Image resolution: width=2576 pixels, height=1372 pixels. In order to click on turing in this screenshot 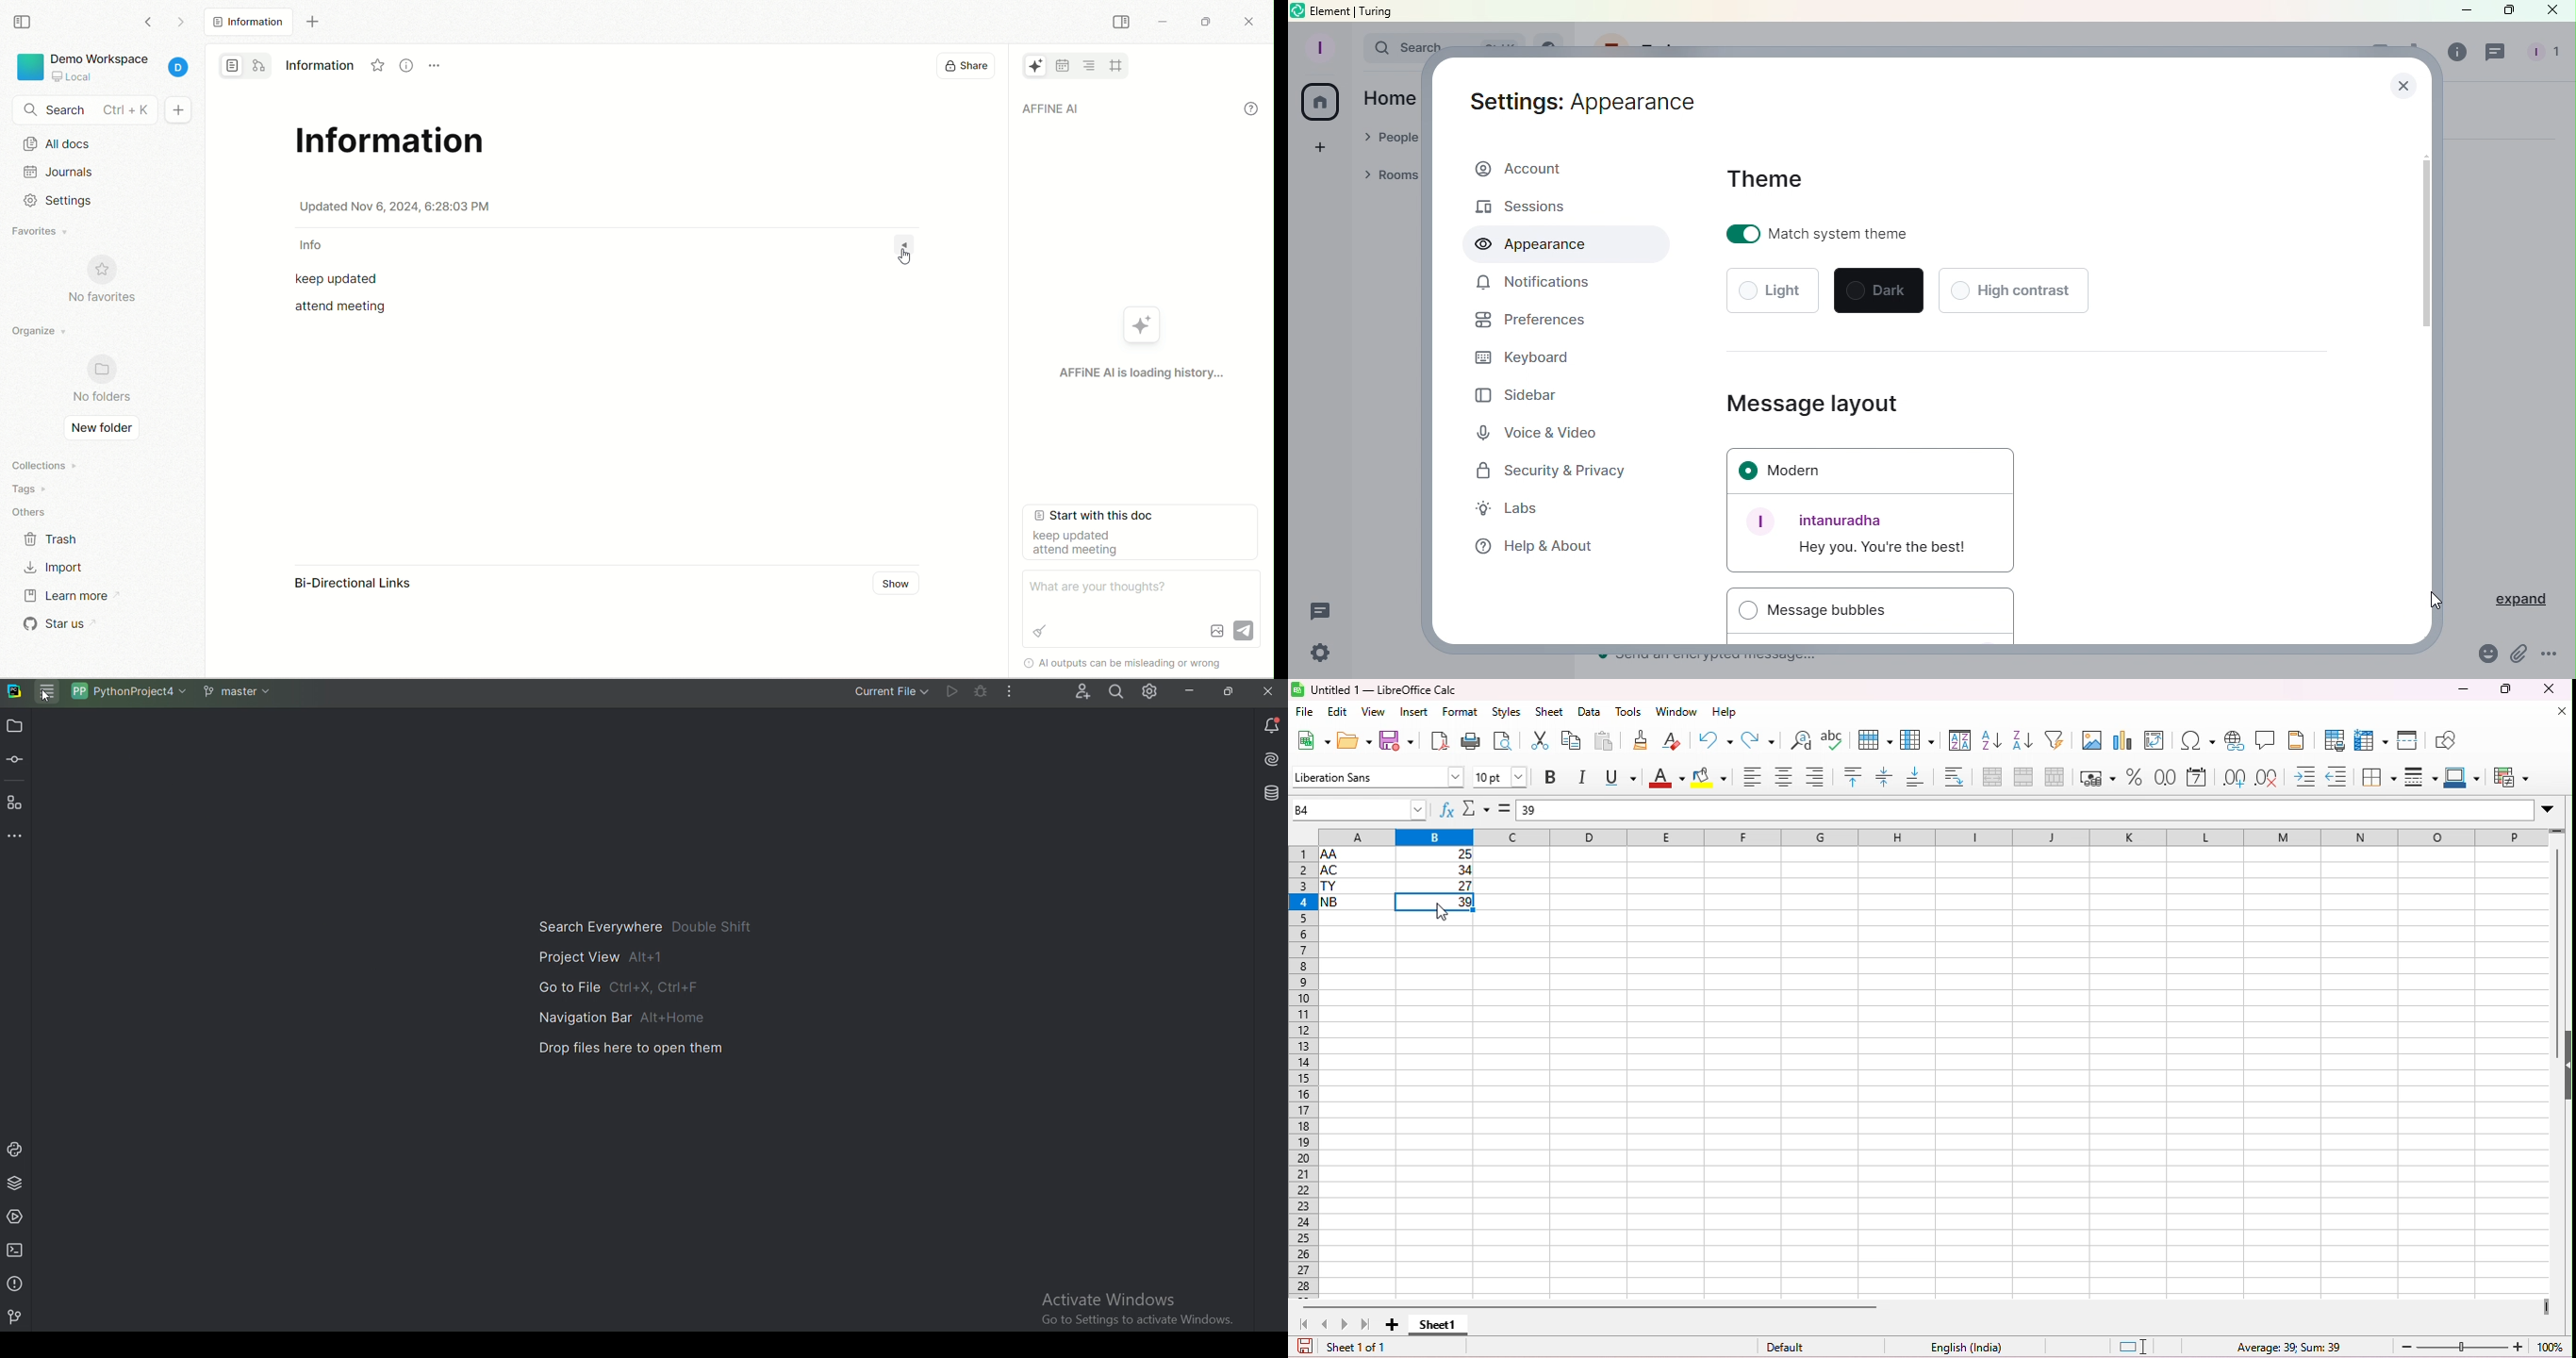, I will do `click(1377, 10)`.